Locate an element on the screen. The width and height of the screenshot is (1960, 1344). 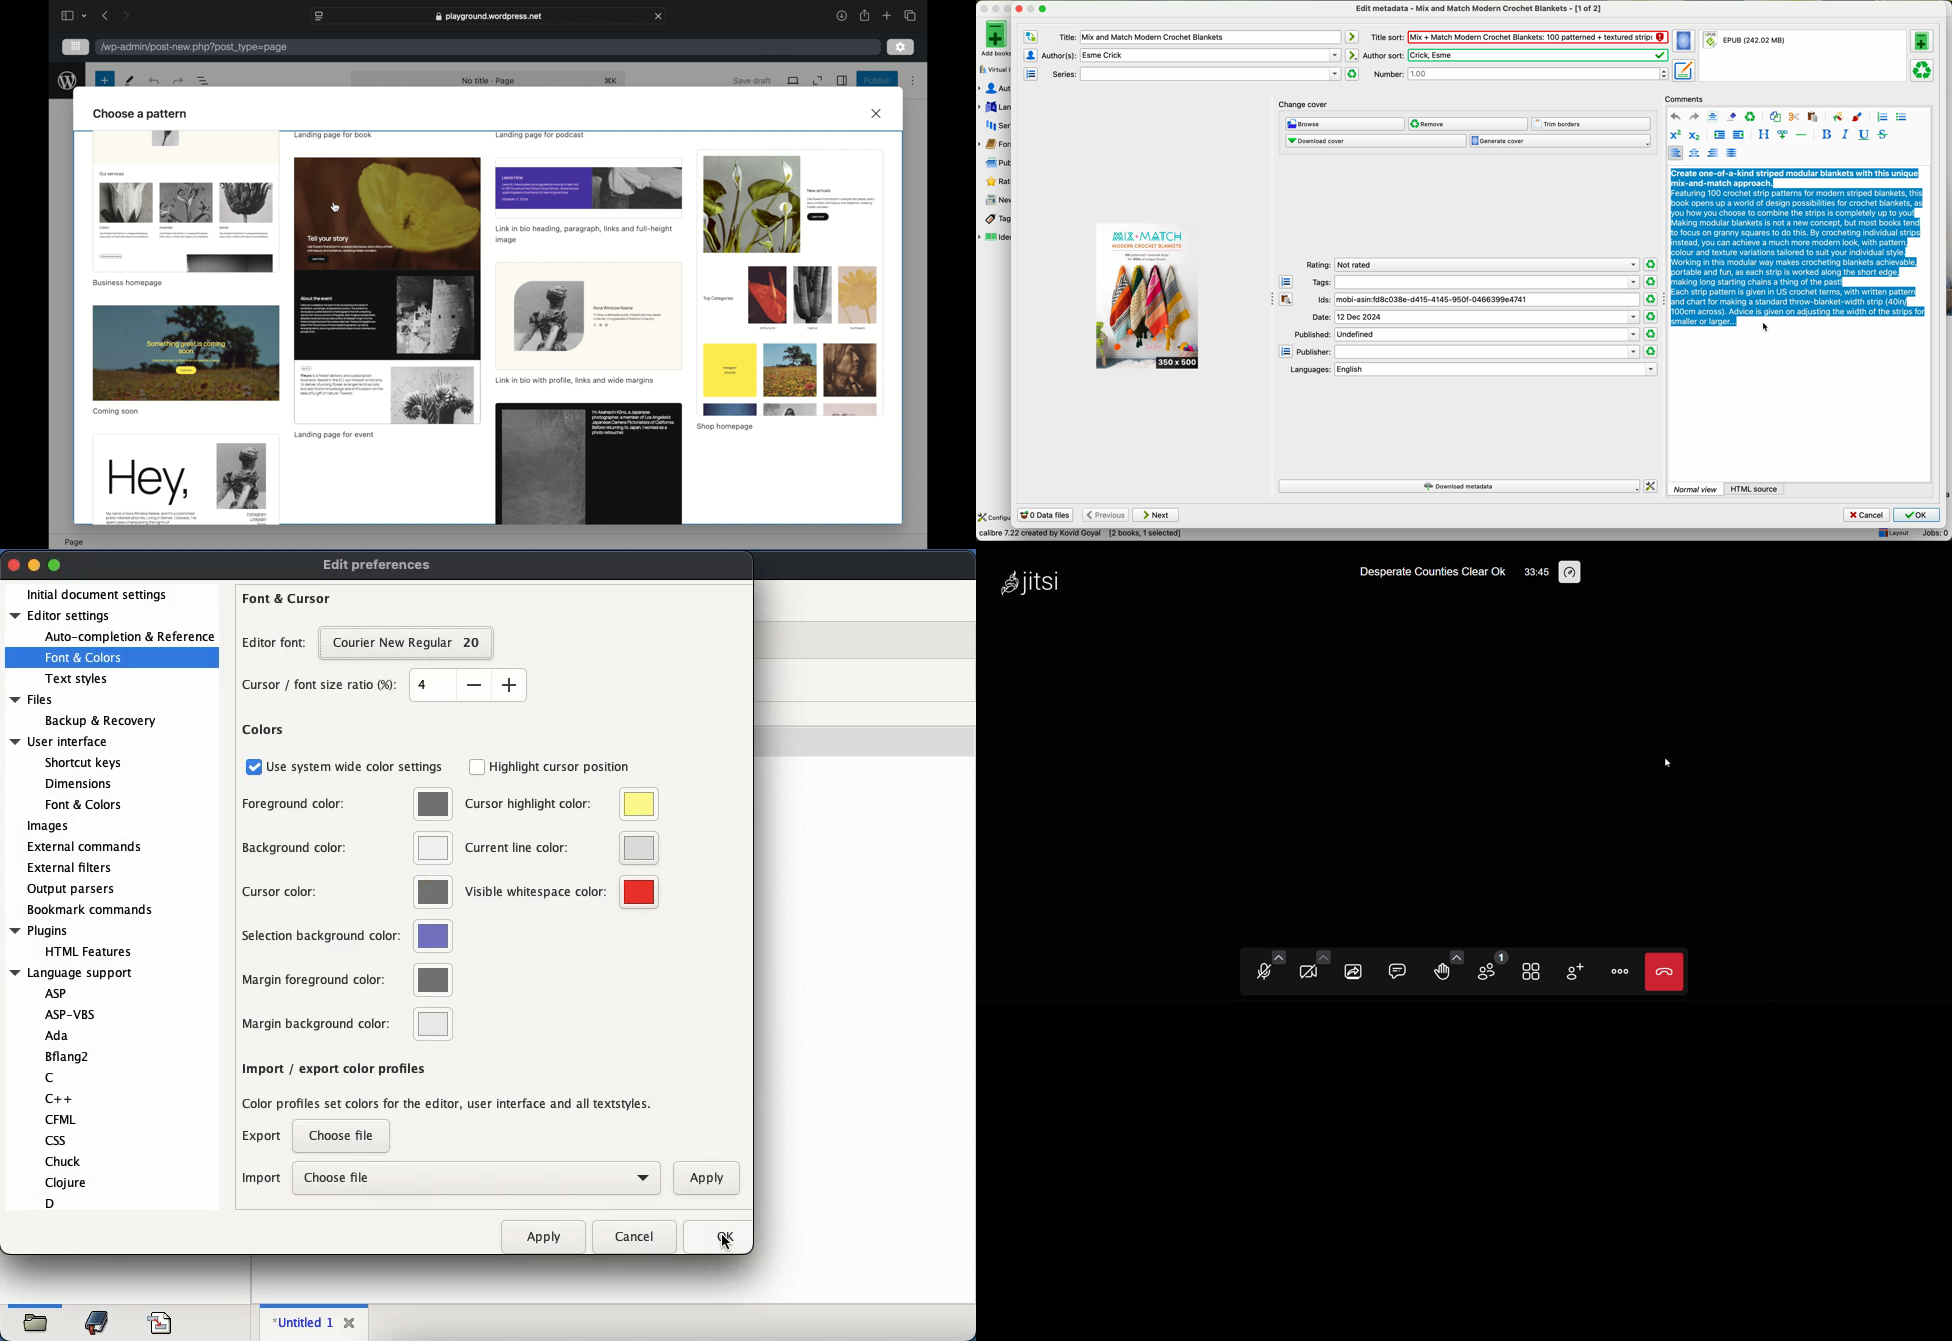
style the selected text block is located at coordinates (1763, 135).